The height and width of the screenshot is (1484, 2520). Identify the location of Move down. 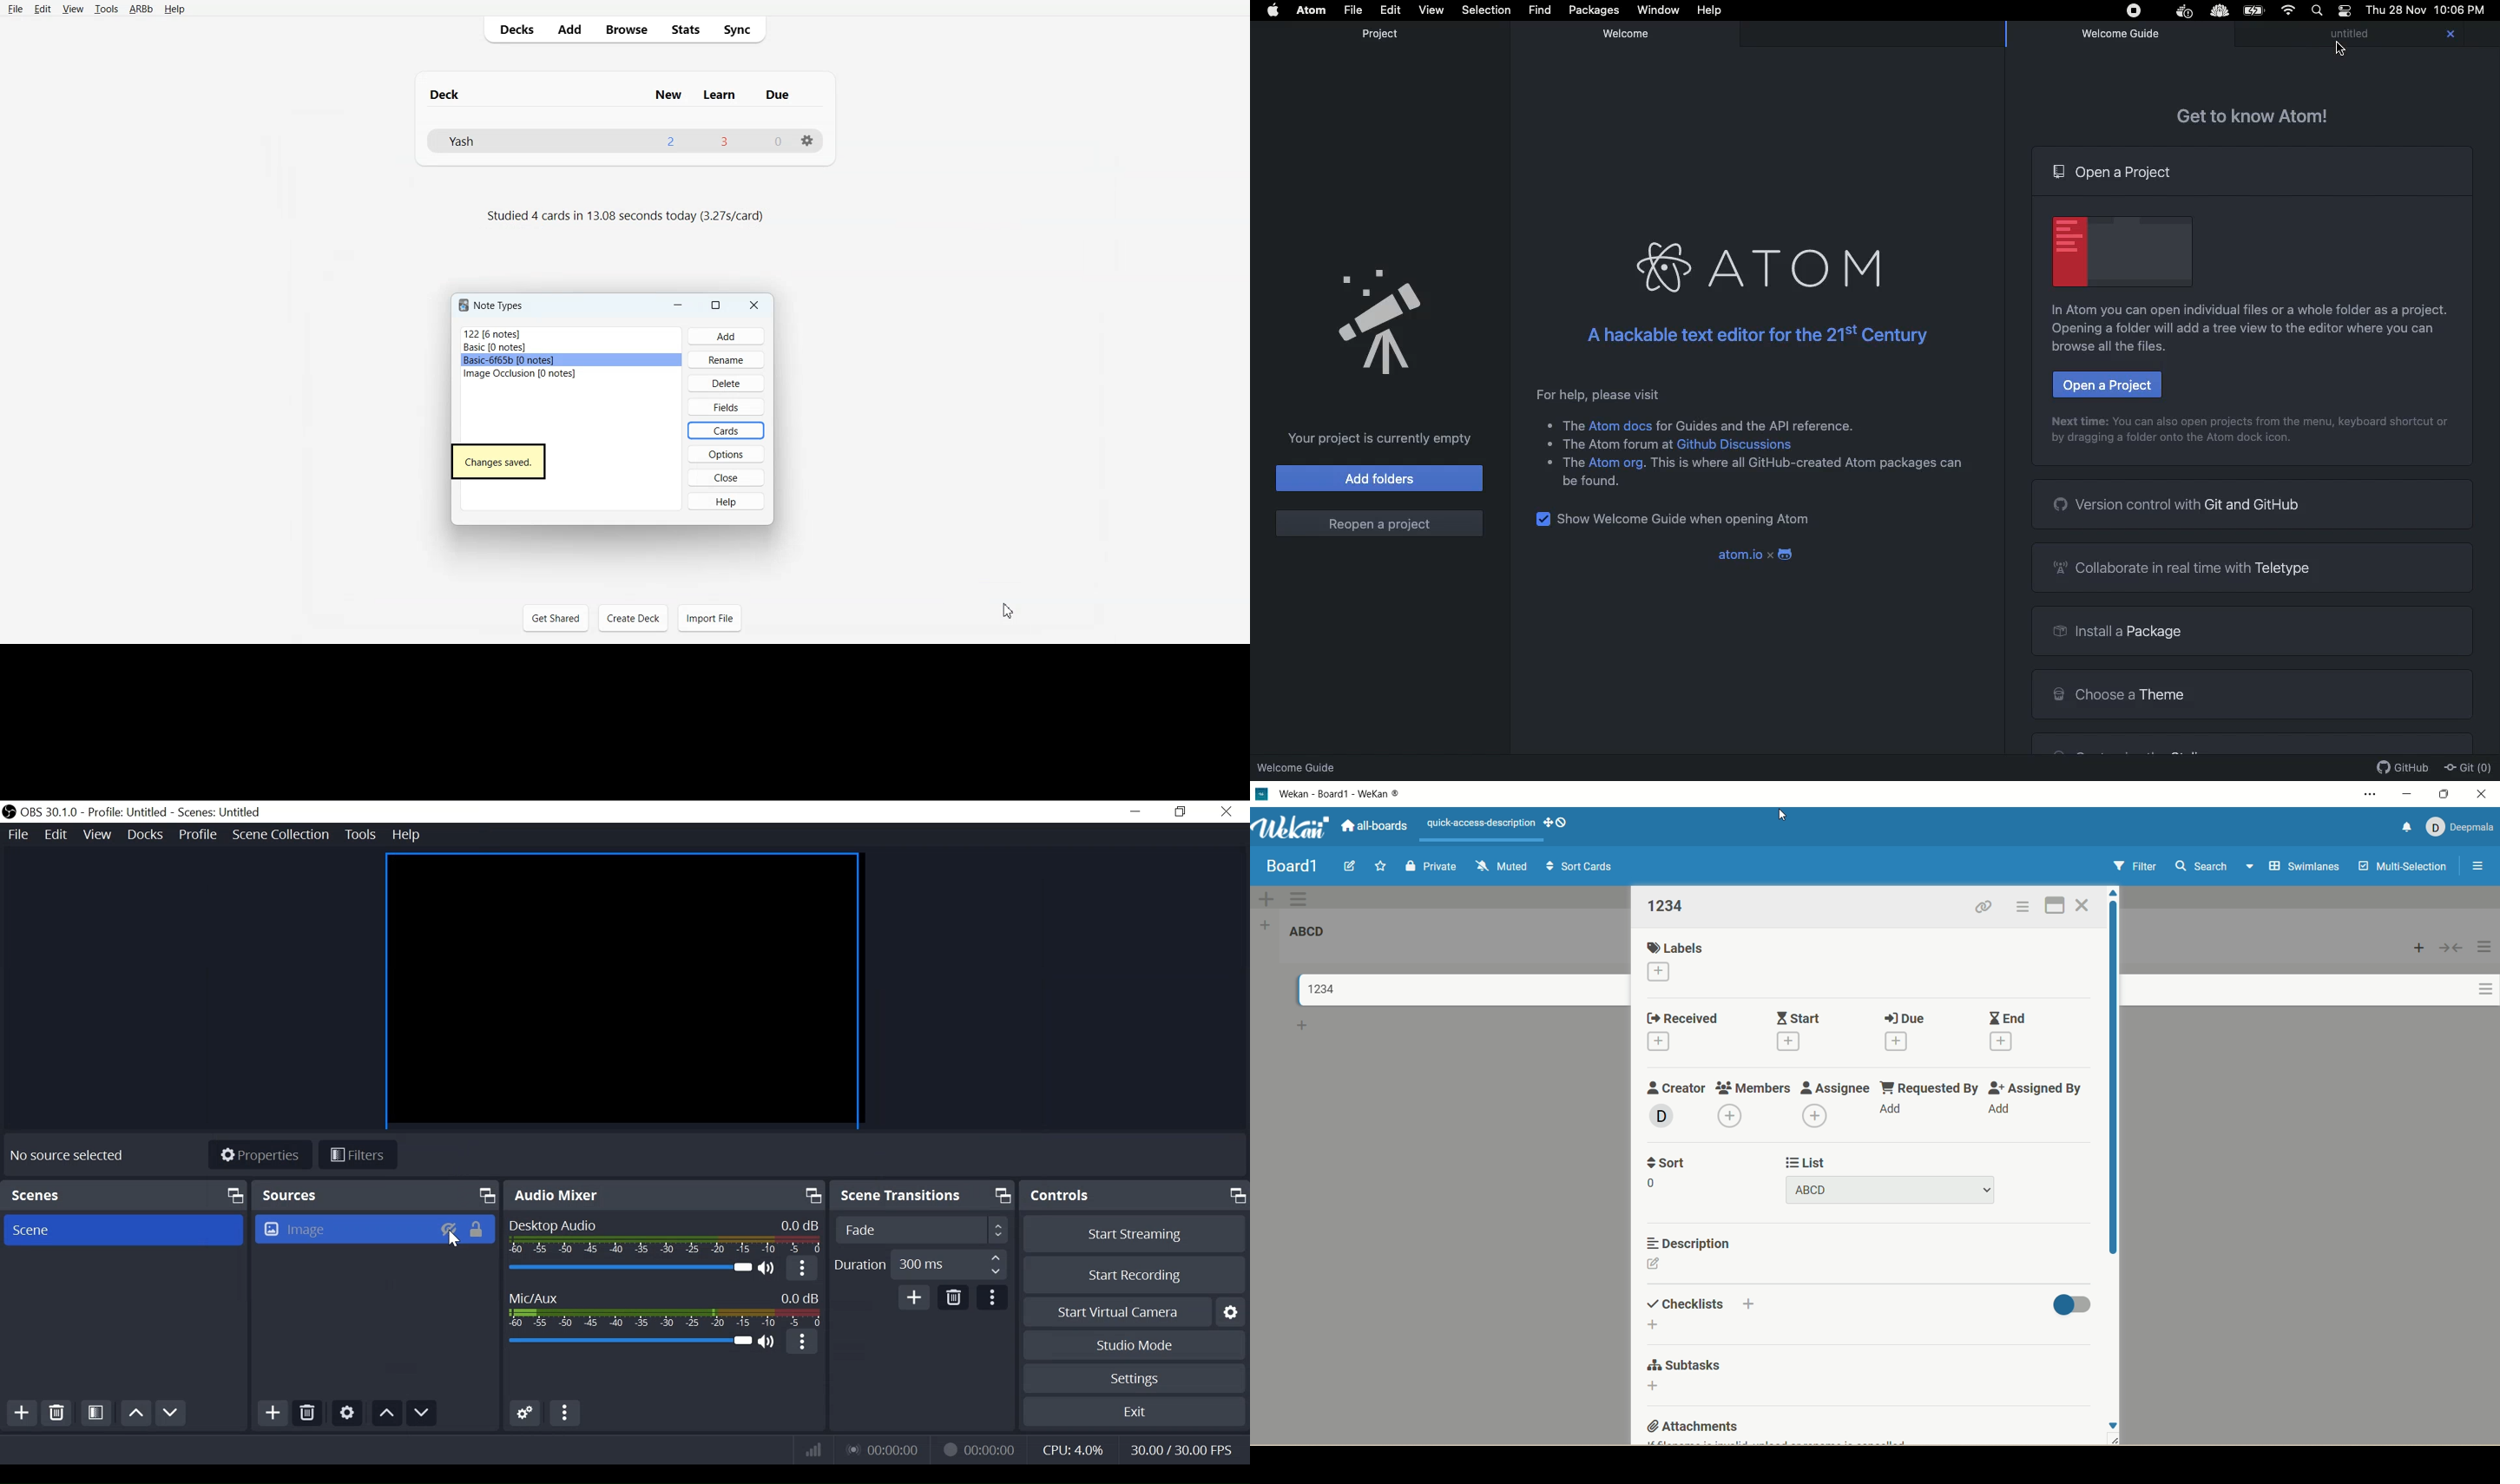
(421, 1412).